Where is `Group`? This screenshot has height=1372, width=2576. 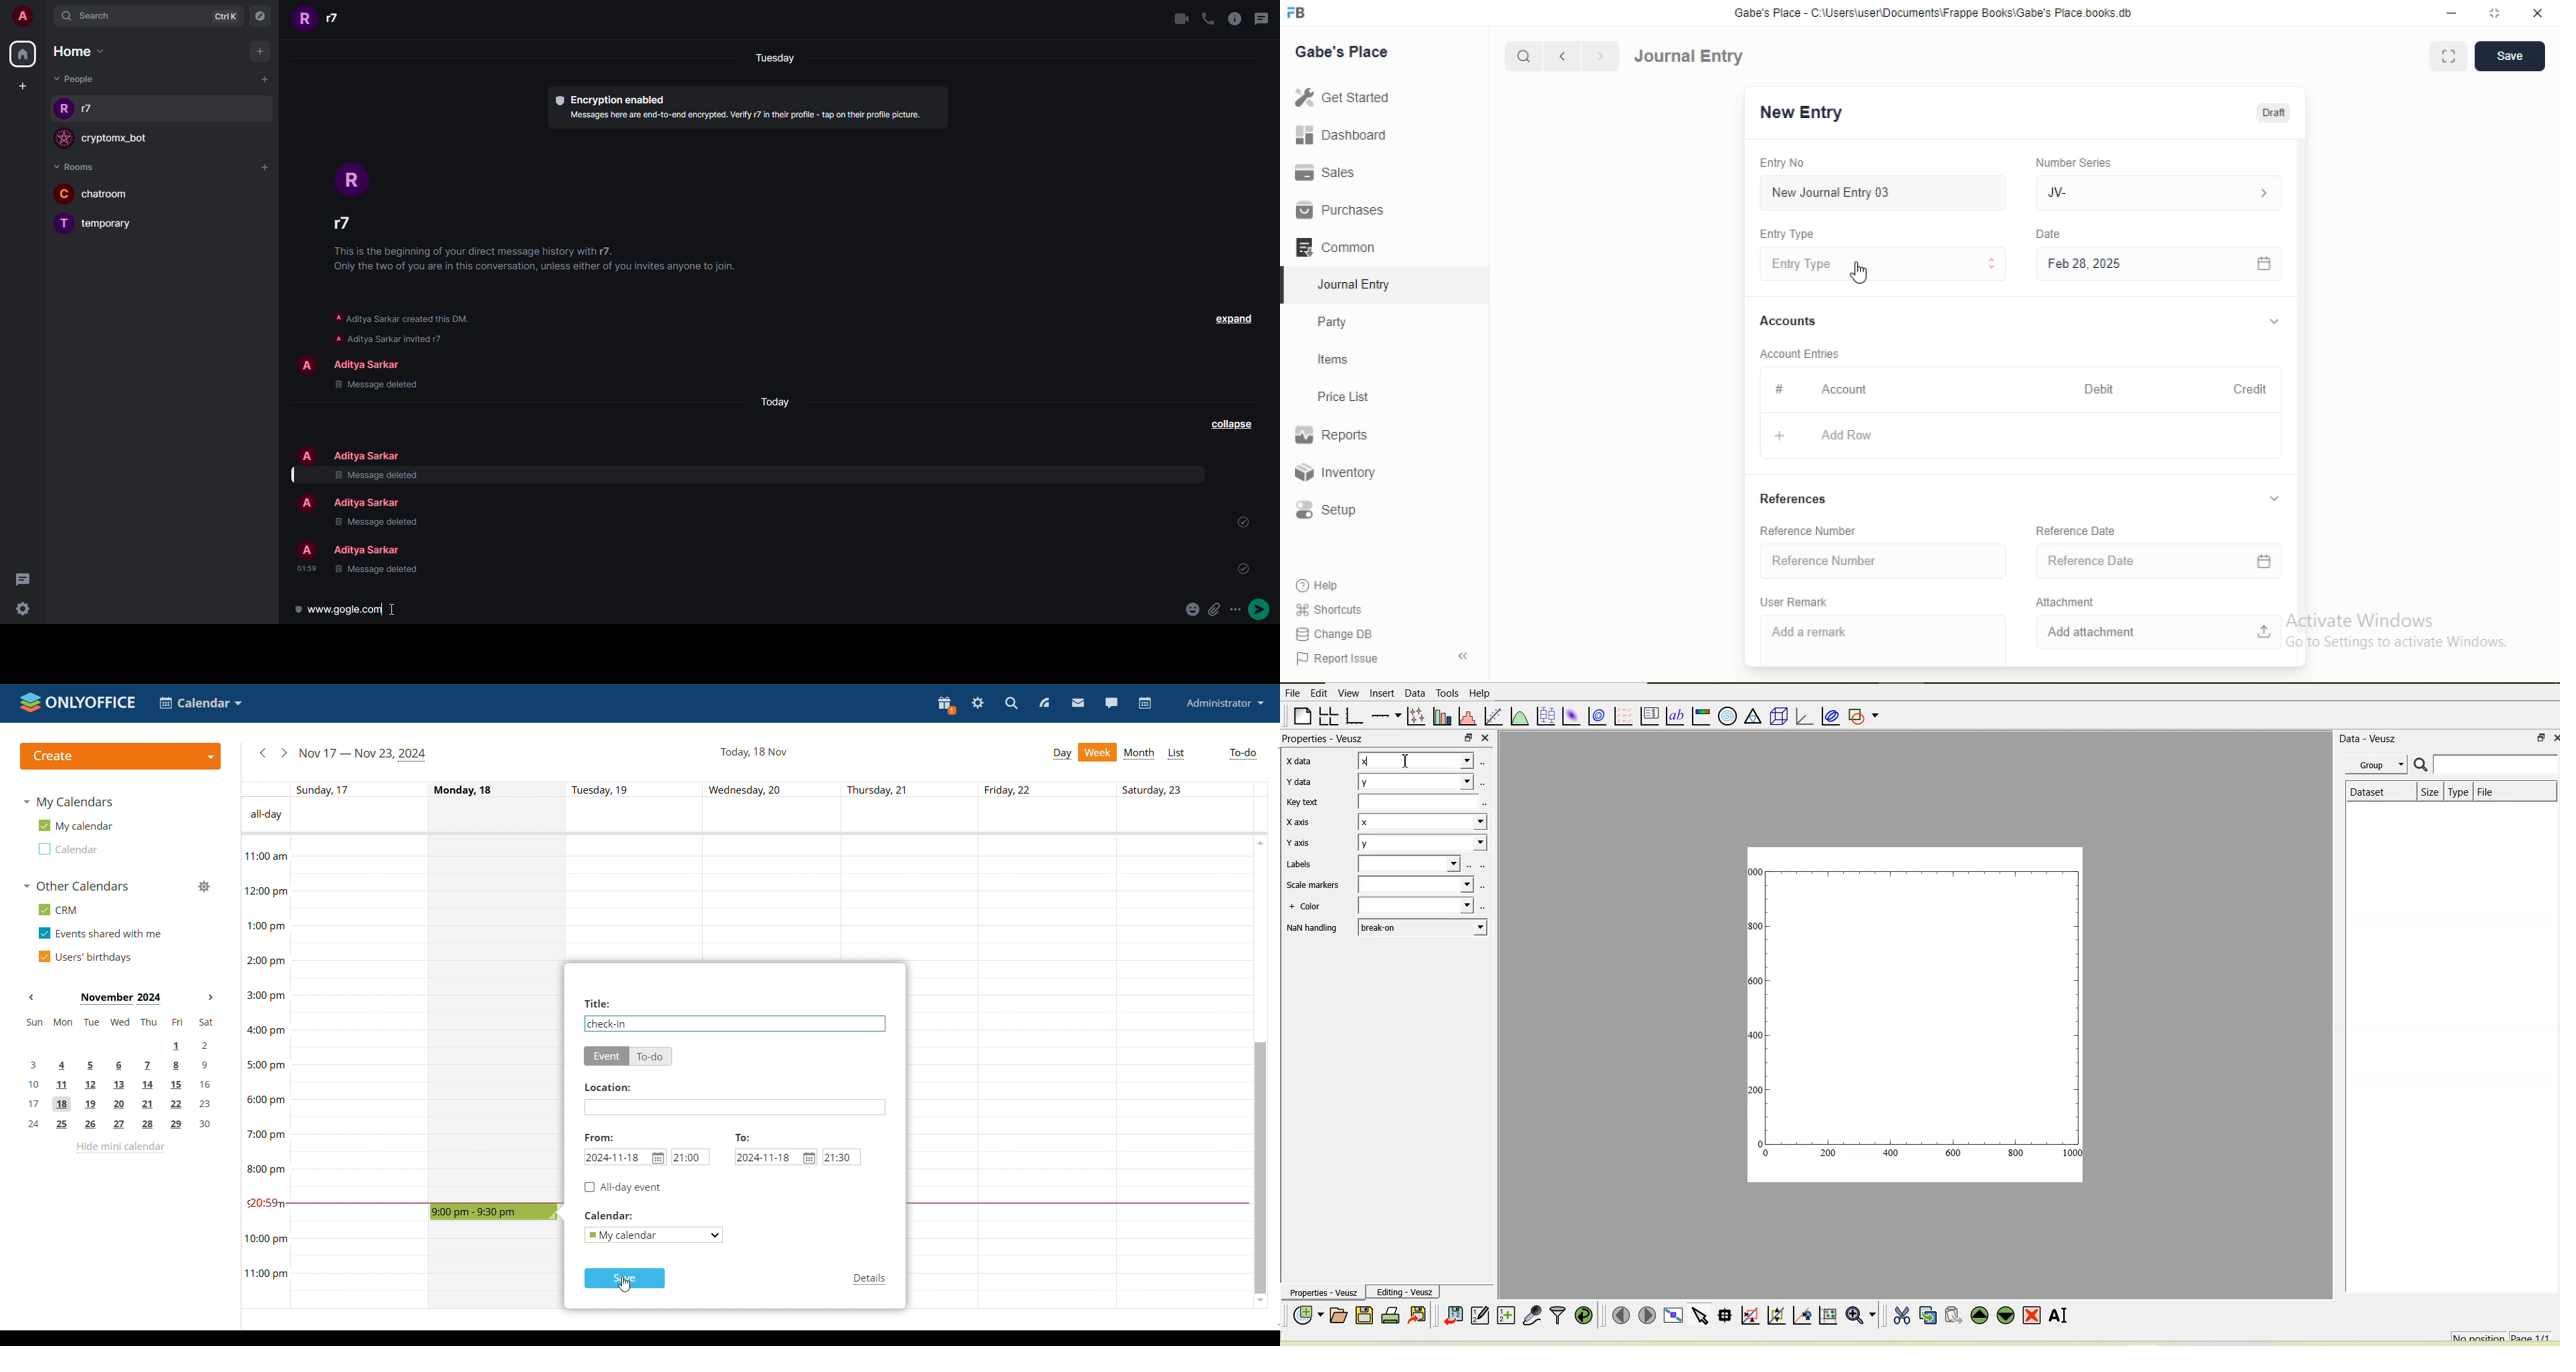 Group is located at coordinates (2378, 764).